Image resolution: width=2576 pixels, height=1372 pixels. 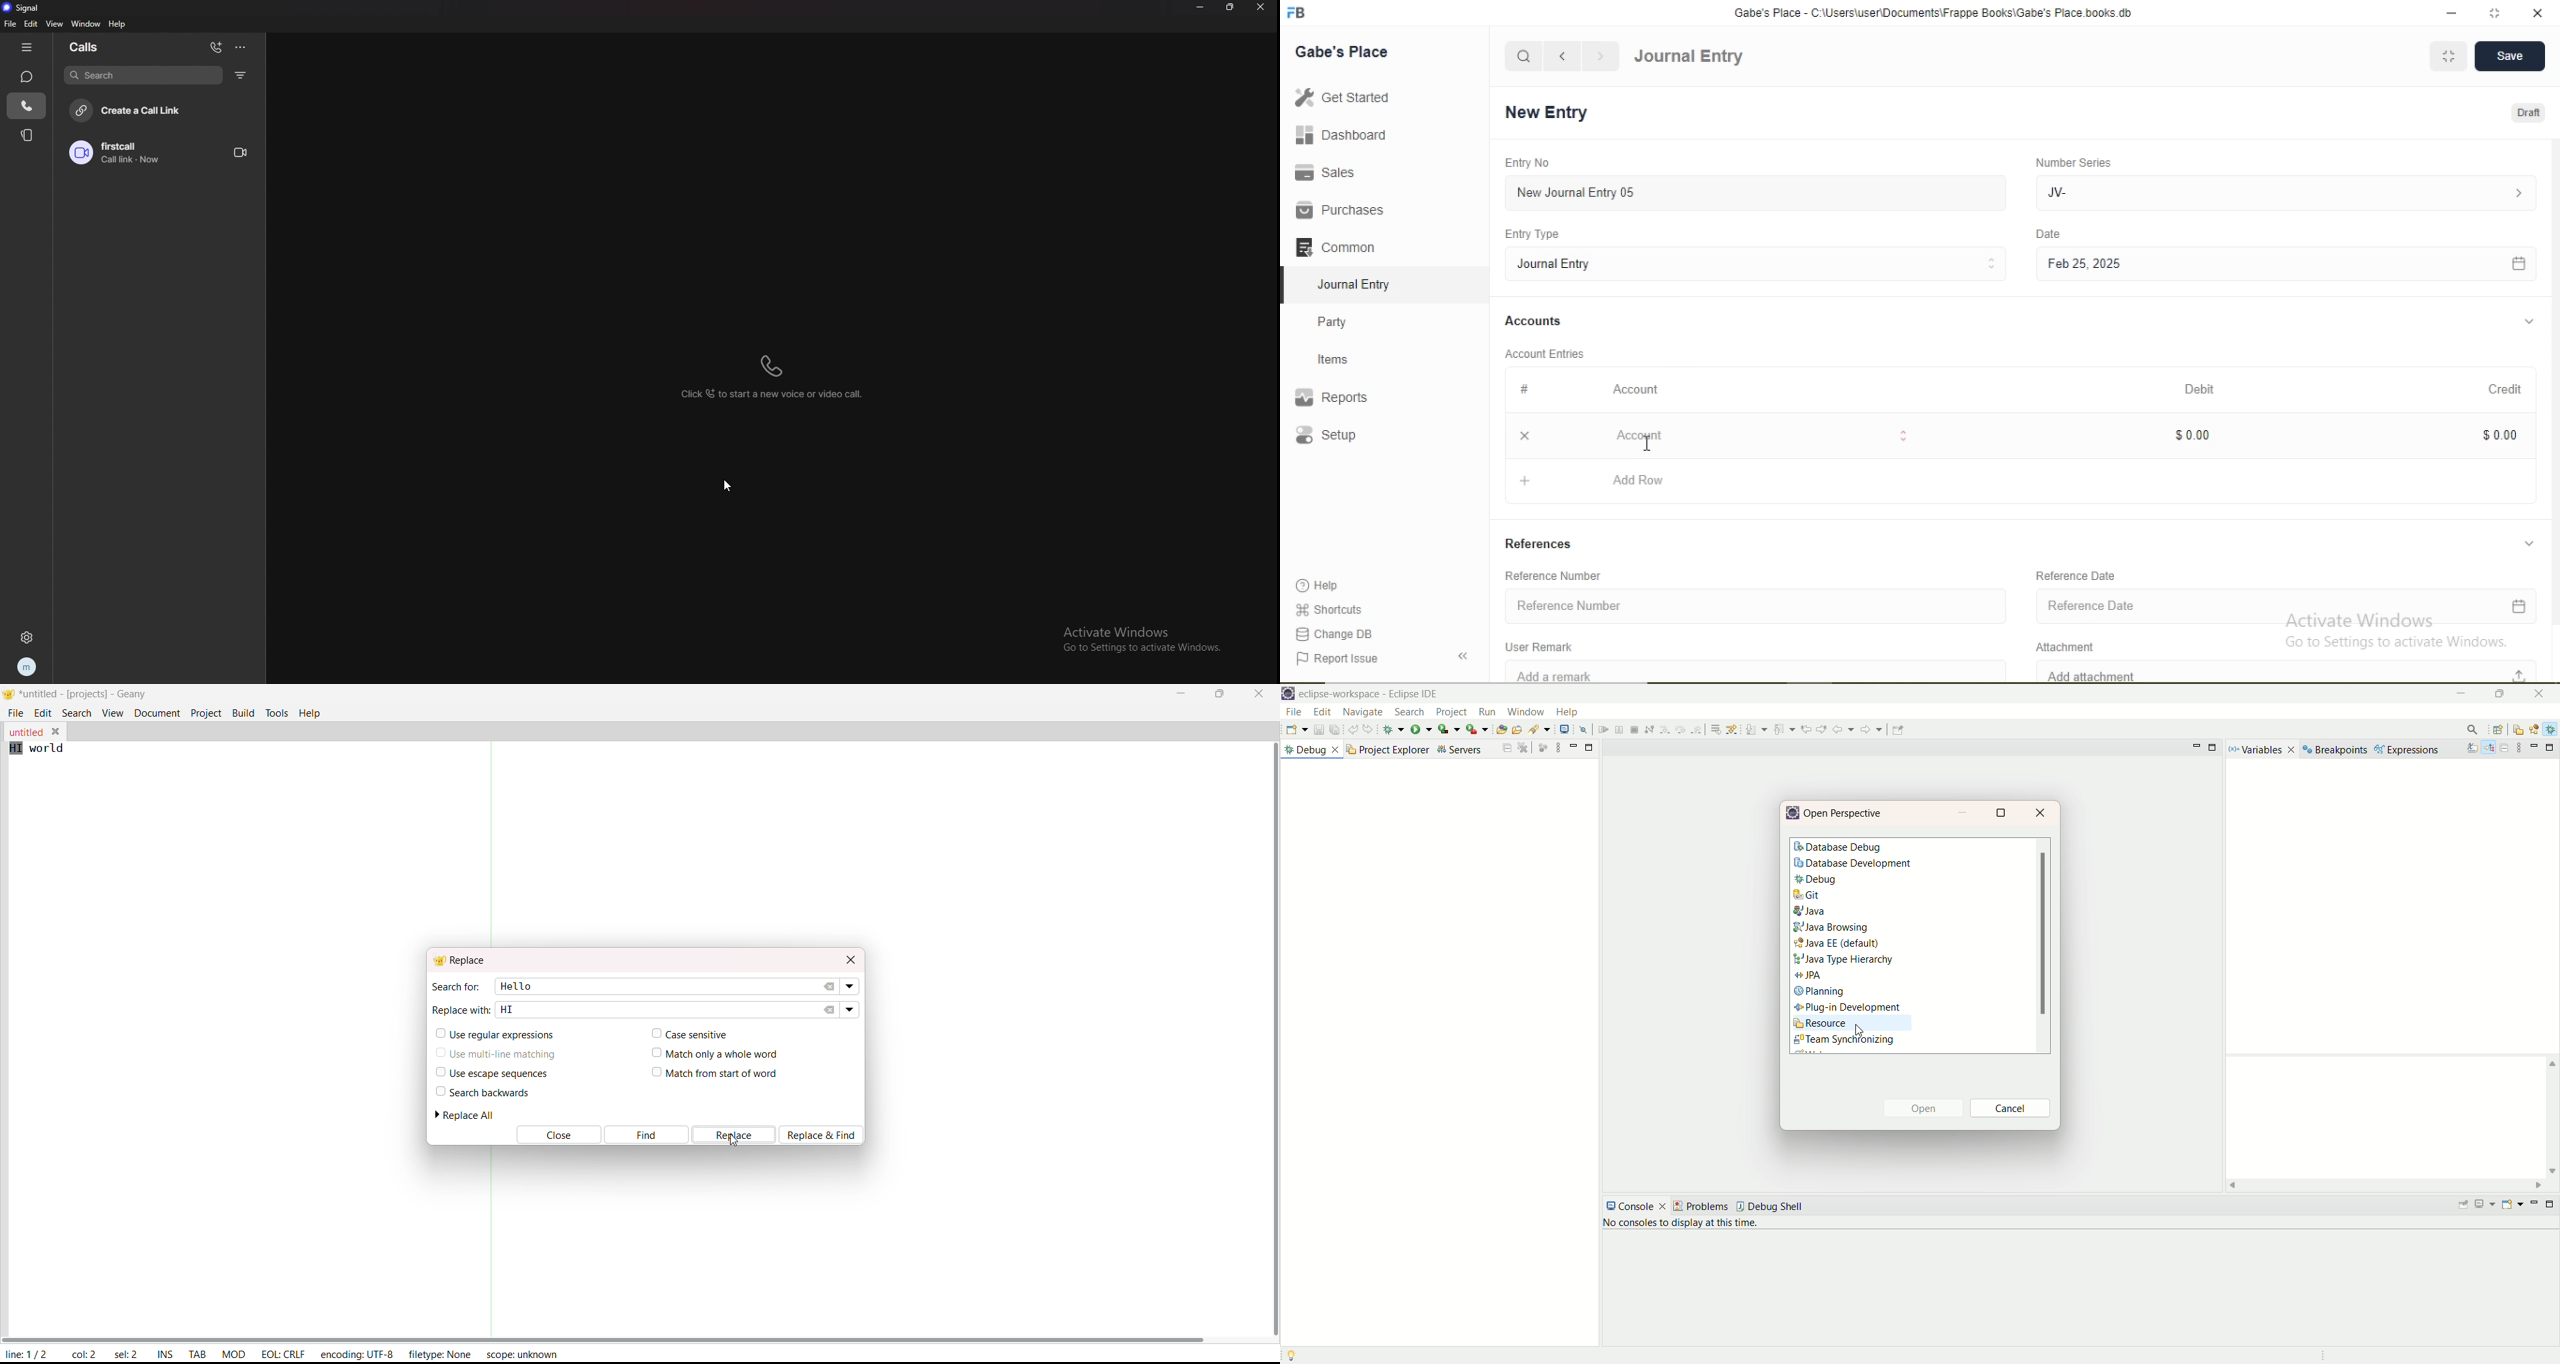 What do you see at coordinates (1810, 977) in the screenshot?
I see `JPA ` at bounding box center [1810, 977].